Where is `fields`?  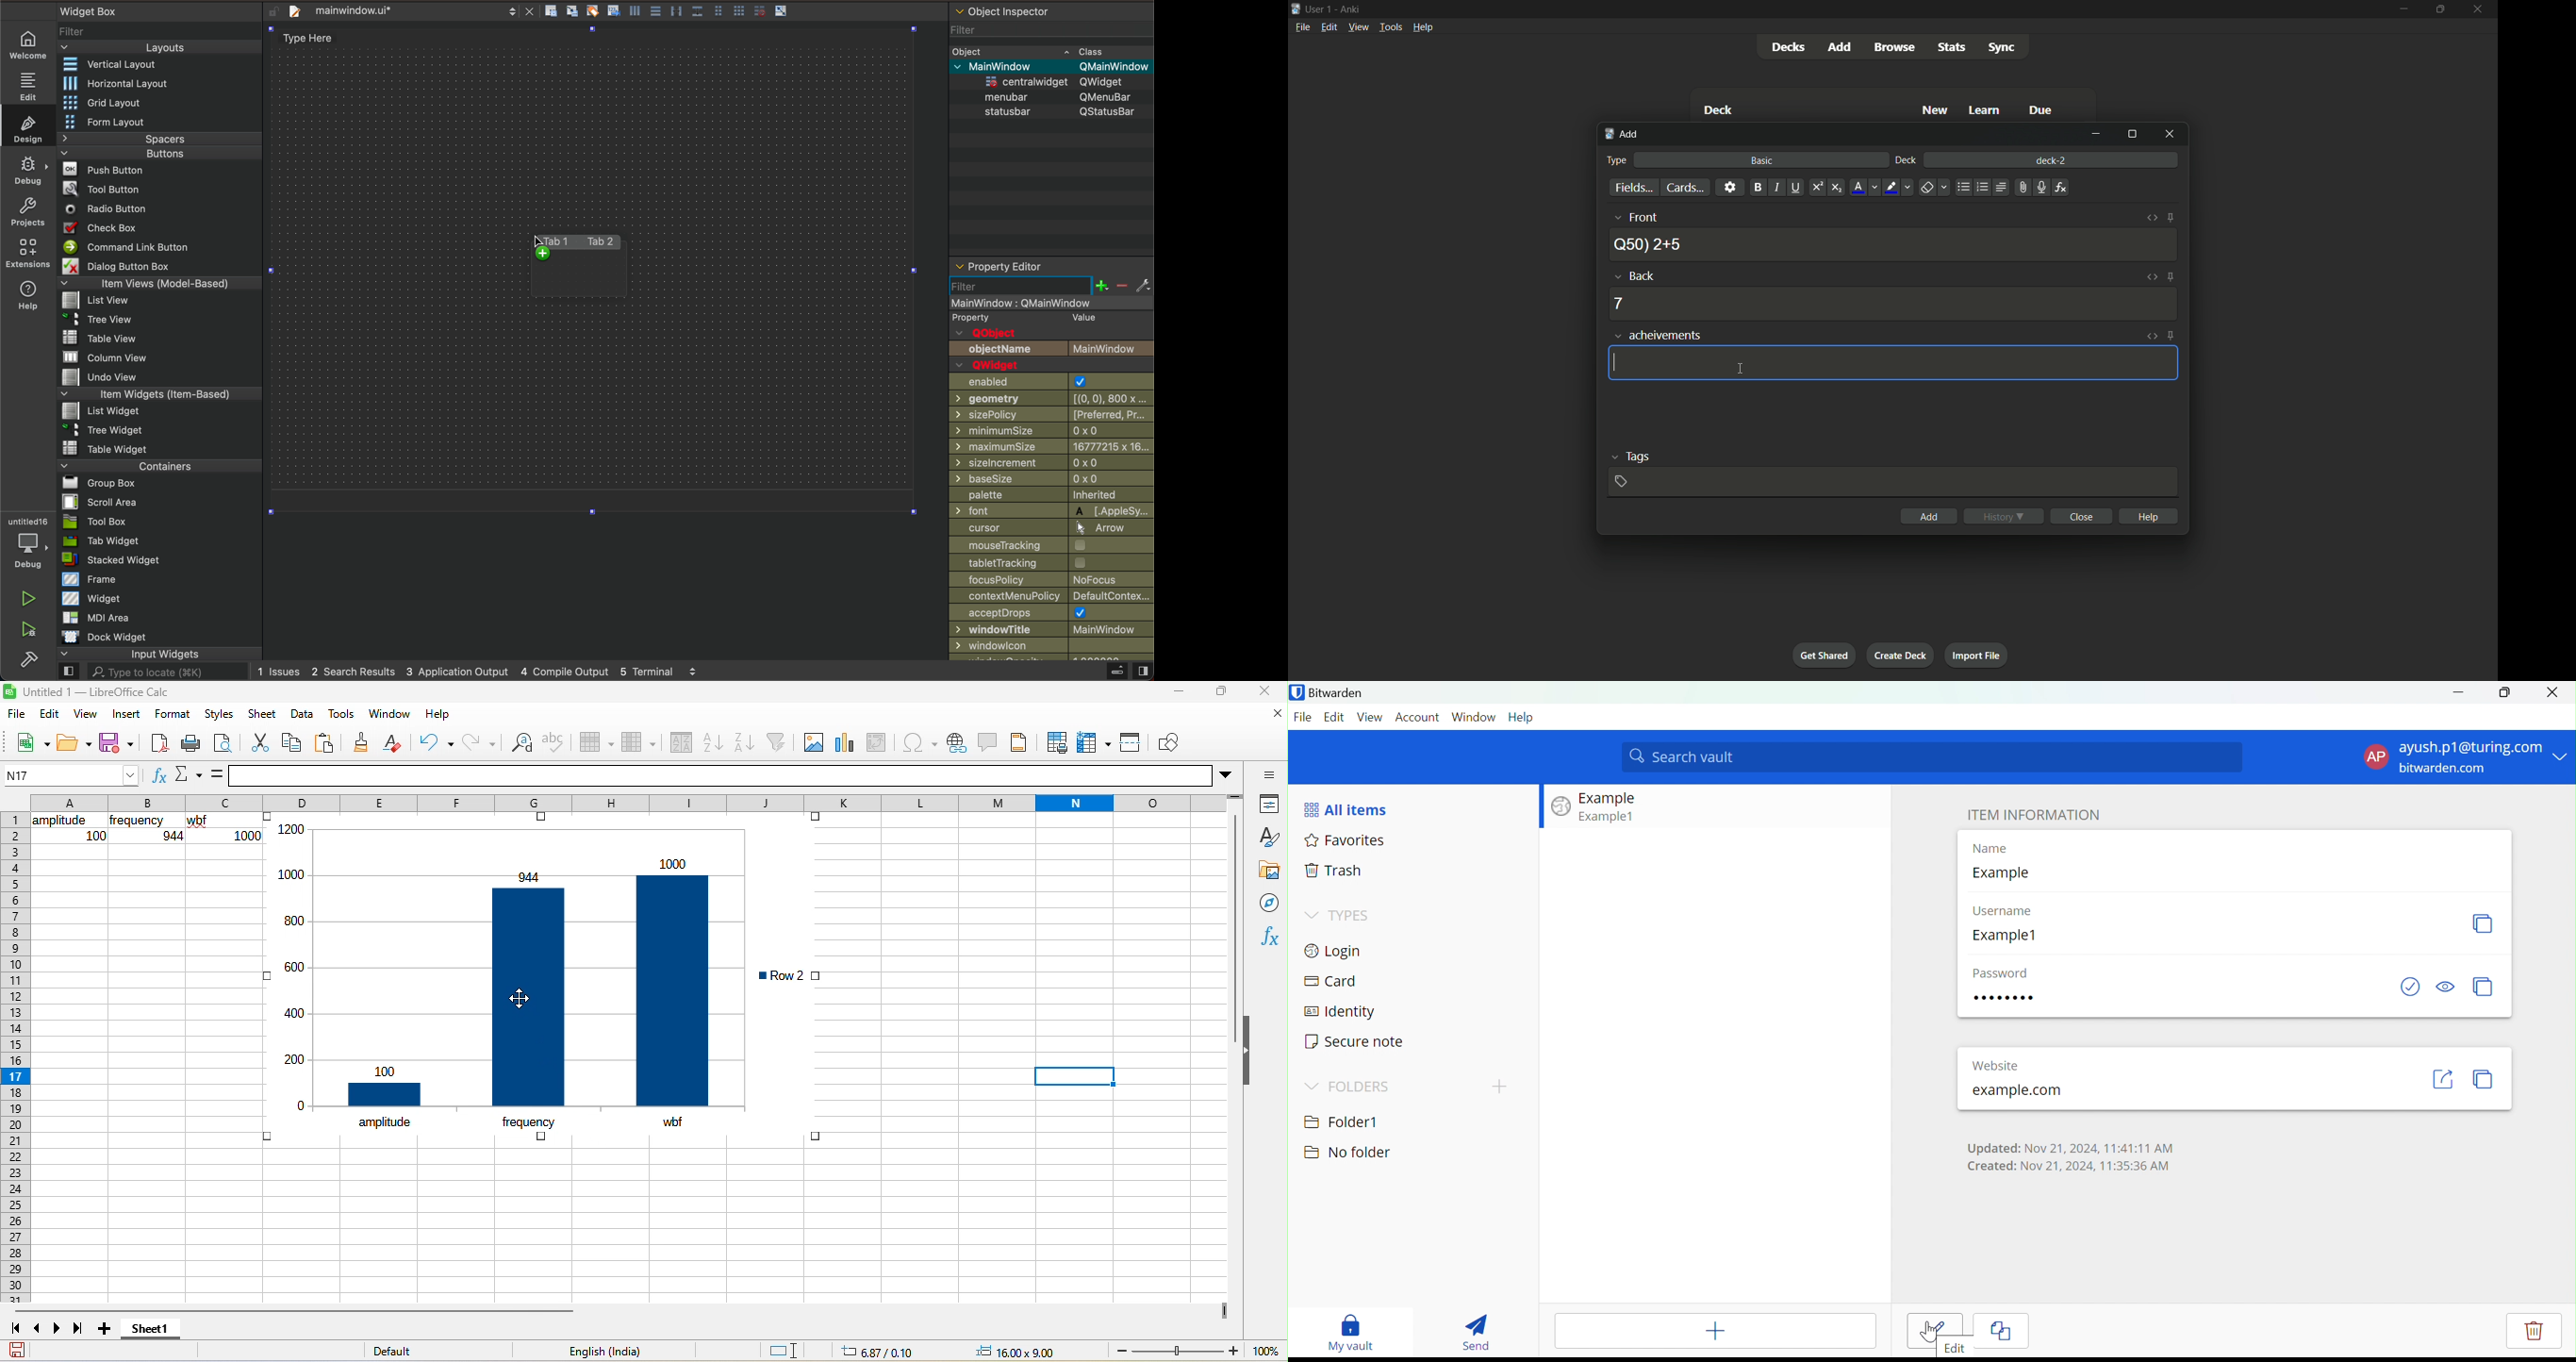
fields is located at coordinates (1633, 188).